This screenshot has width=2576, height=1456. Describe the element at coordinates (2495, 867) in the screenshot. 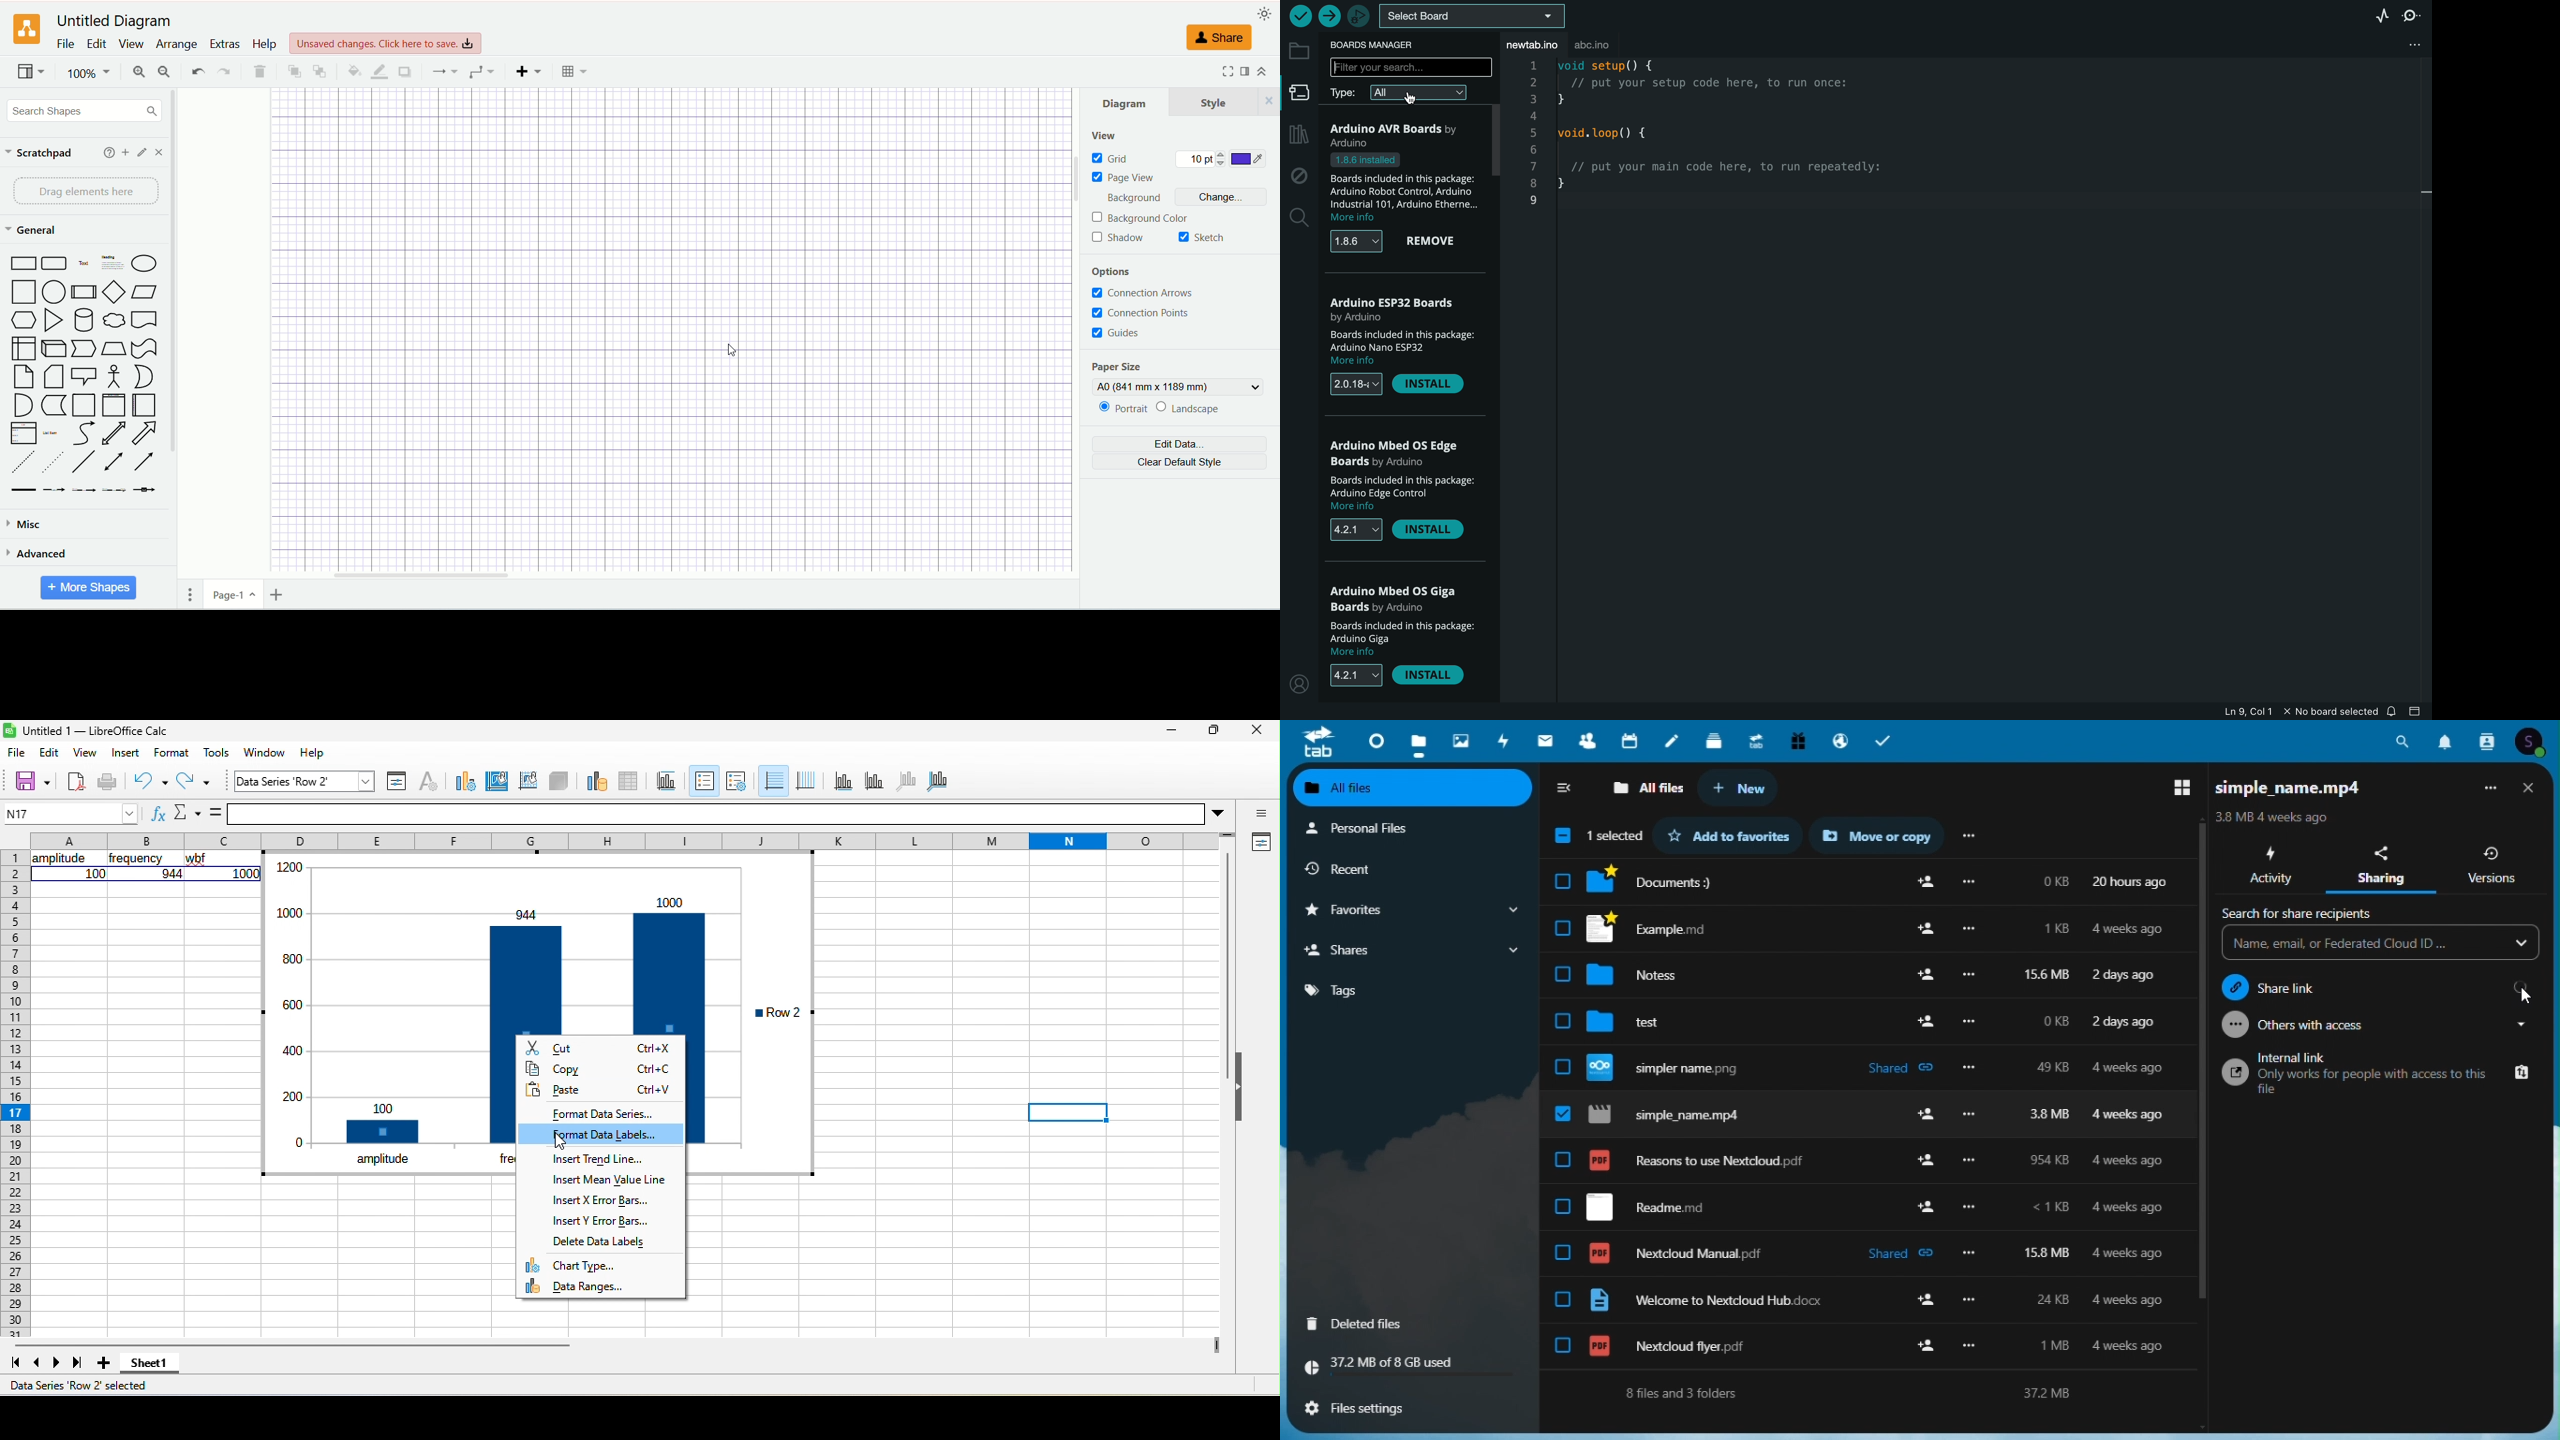

I see `versions` at that location.